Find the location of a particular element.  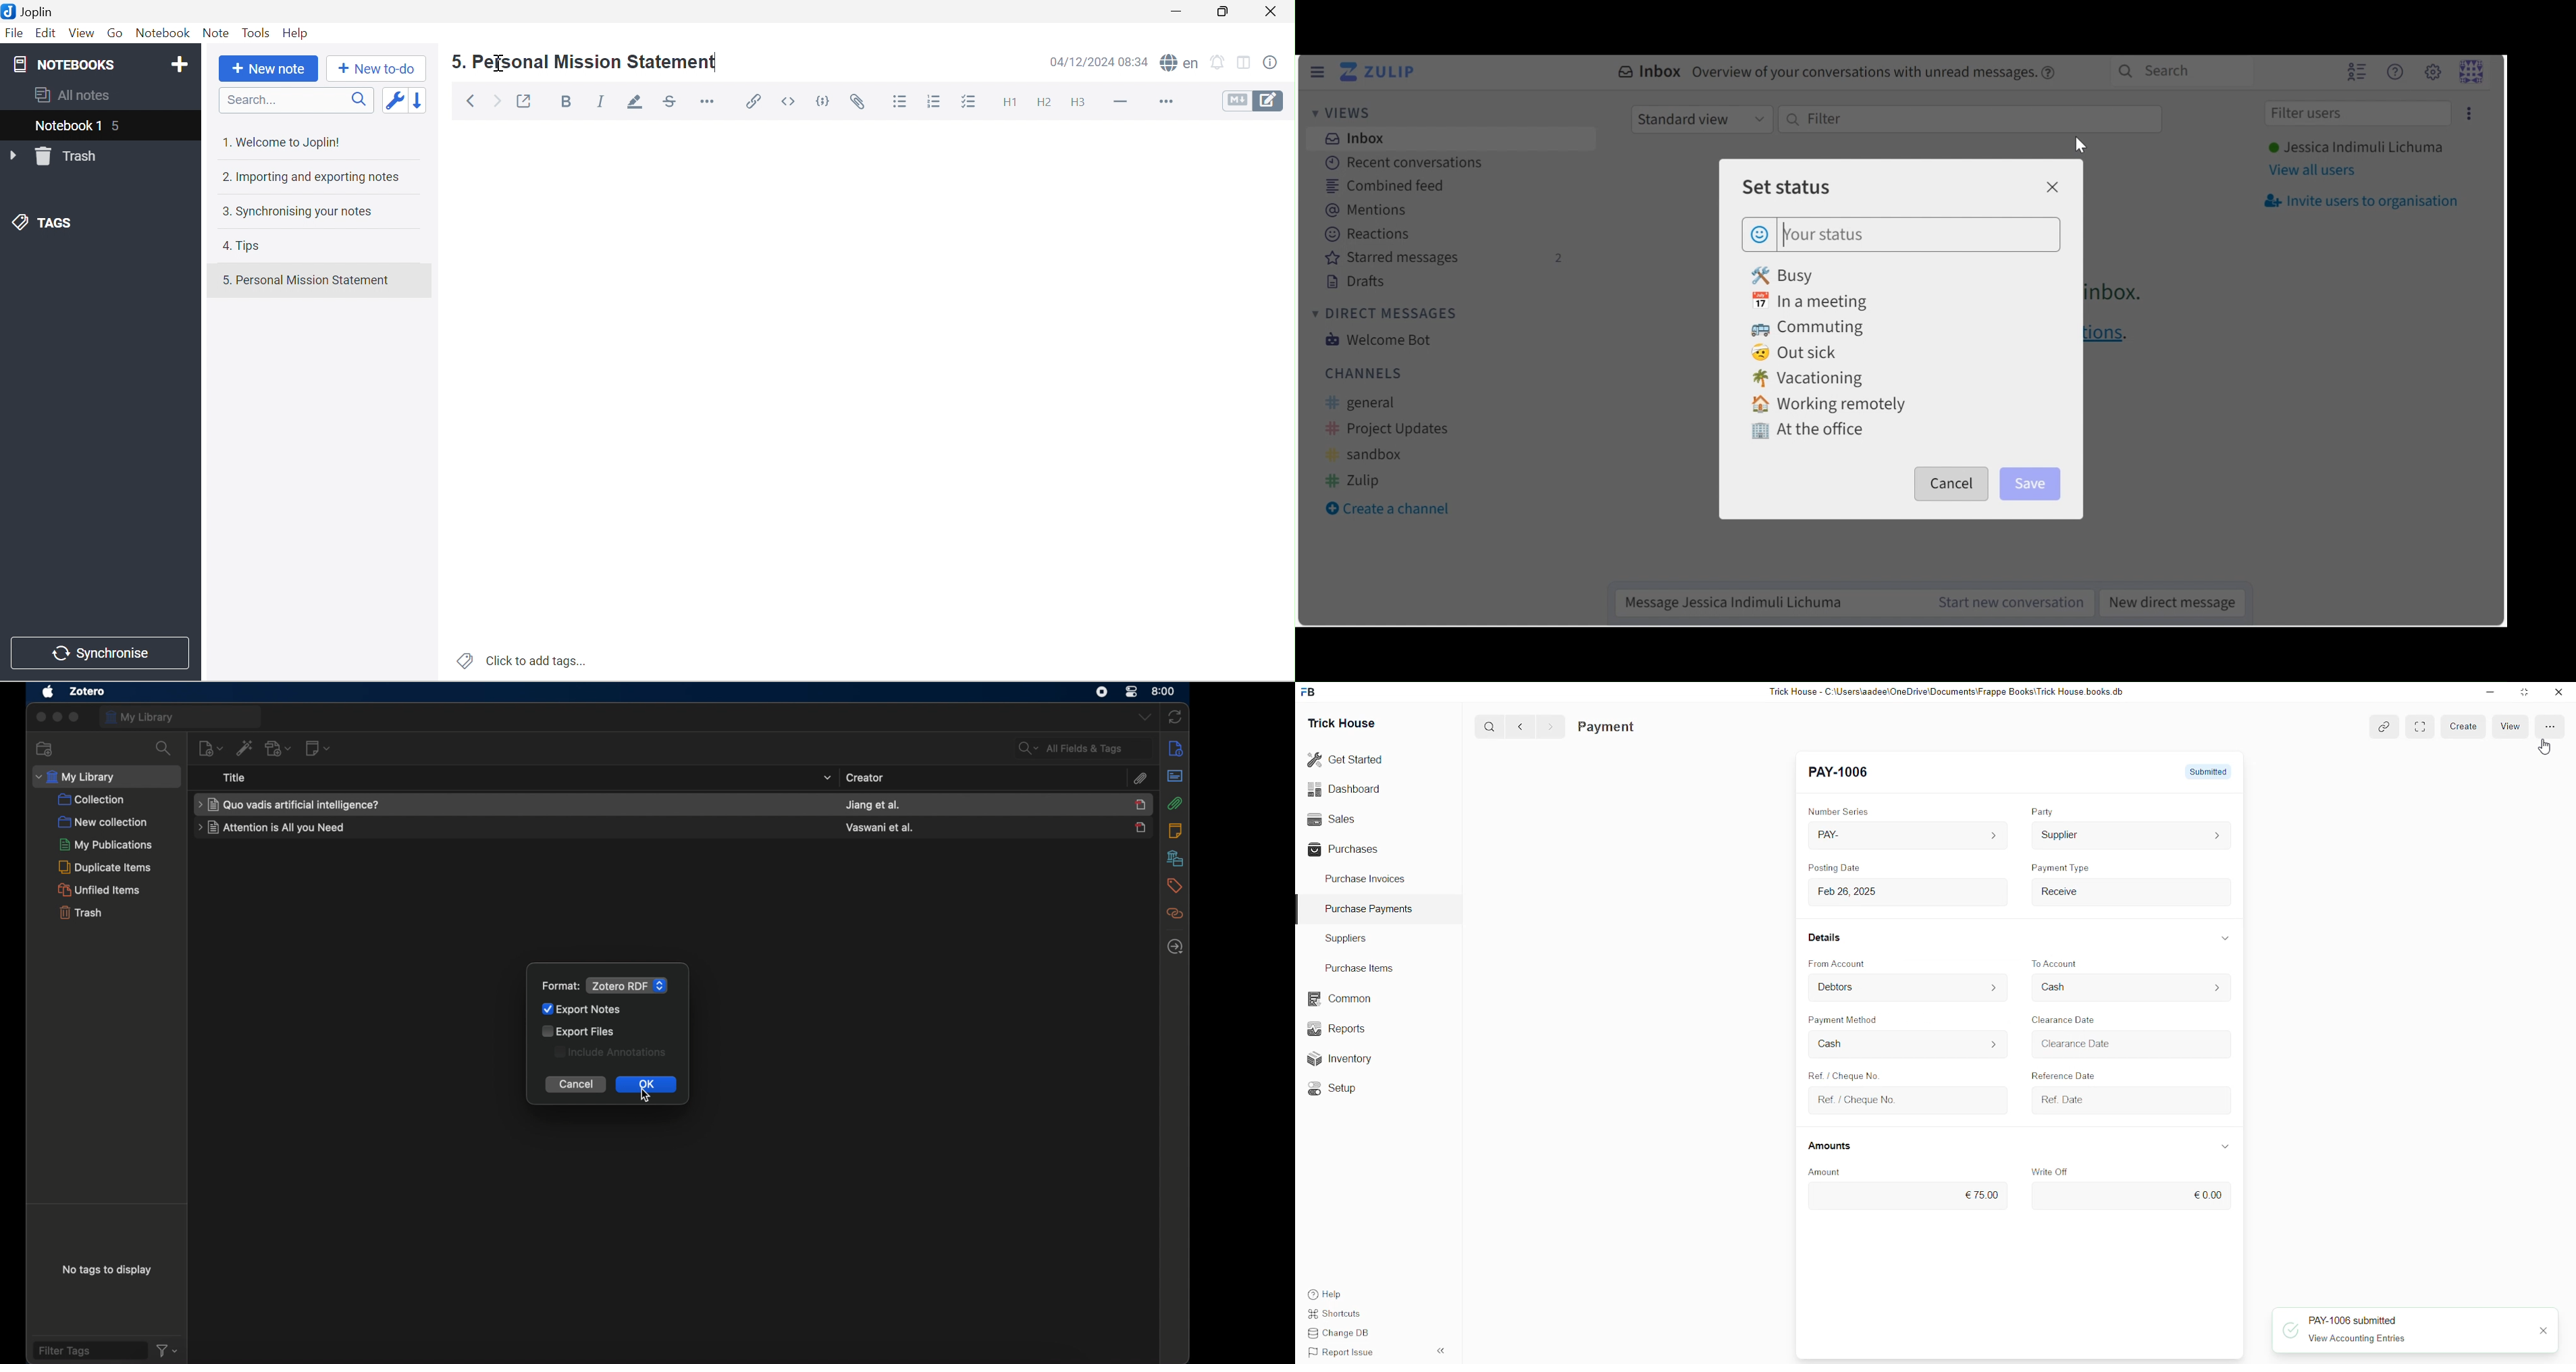

item name highlighted is located at coordinates (290, 805).